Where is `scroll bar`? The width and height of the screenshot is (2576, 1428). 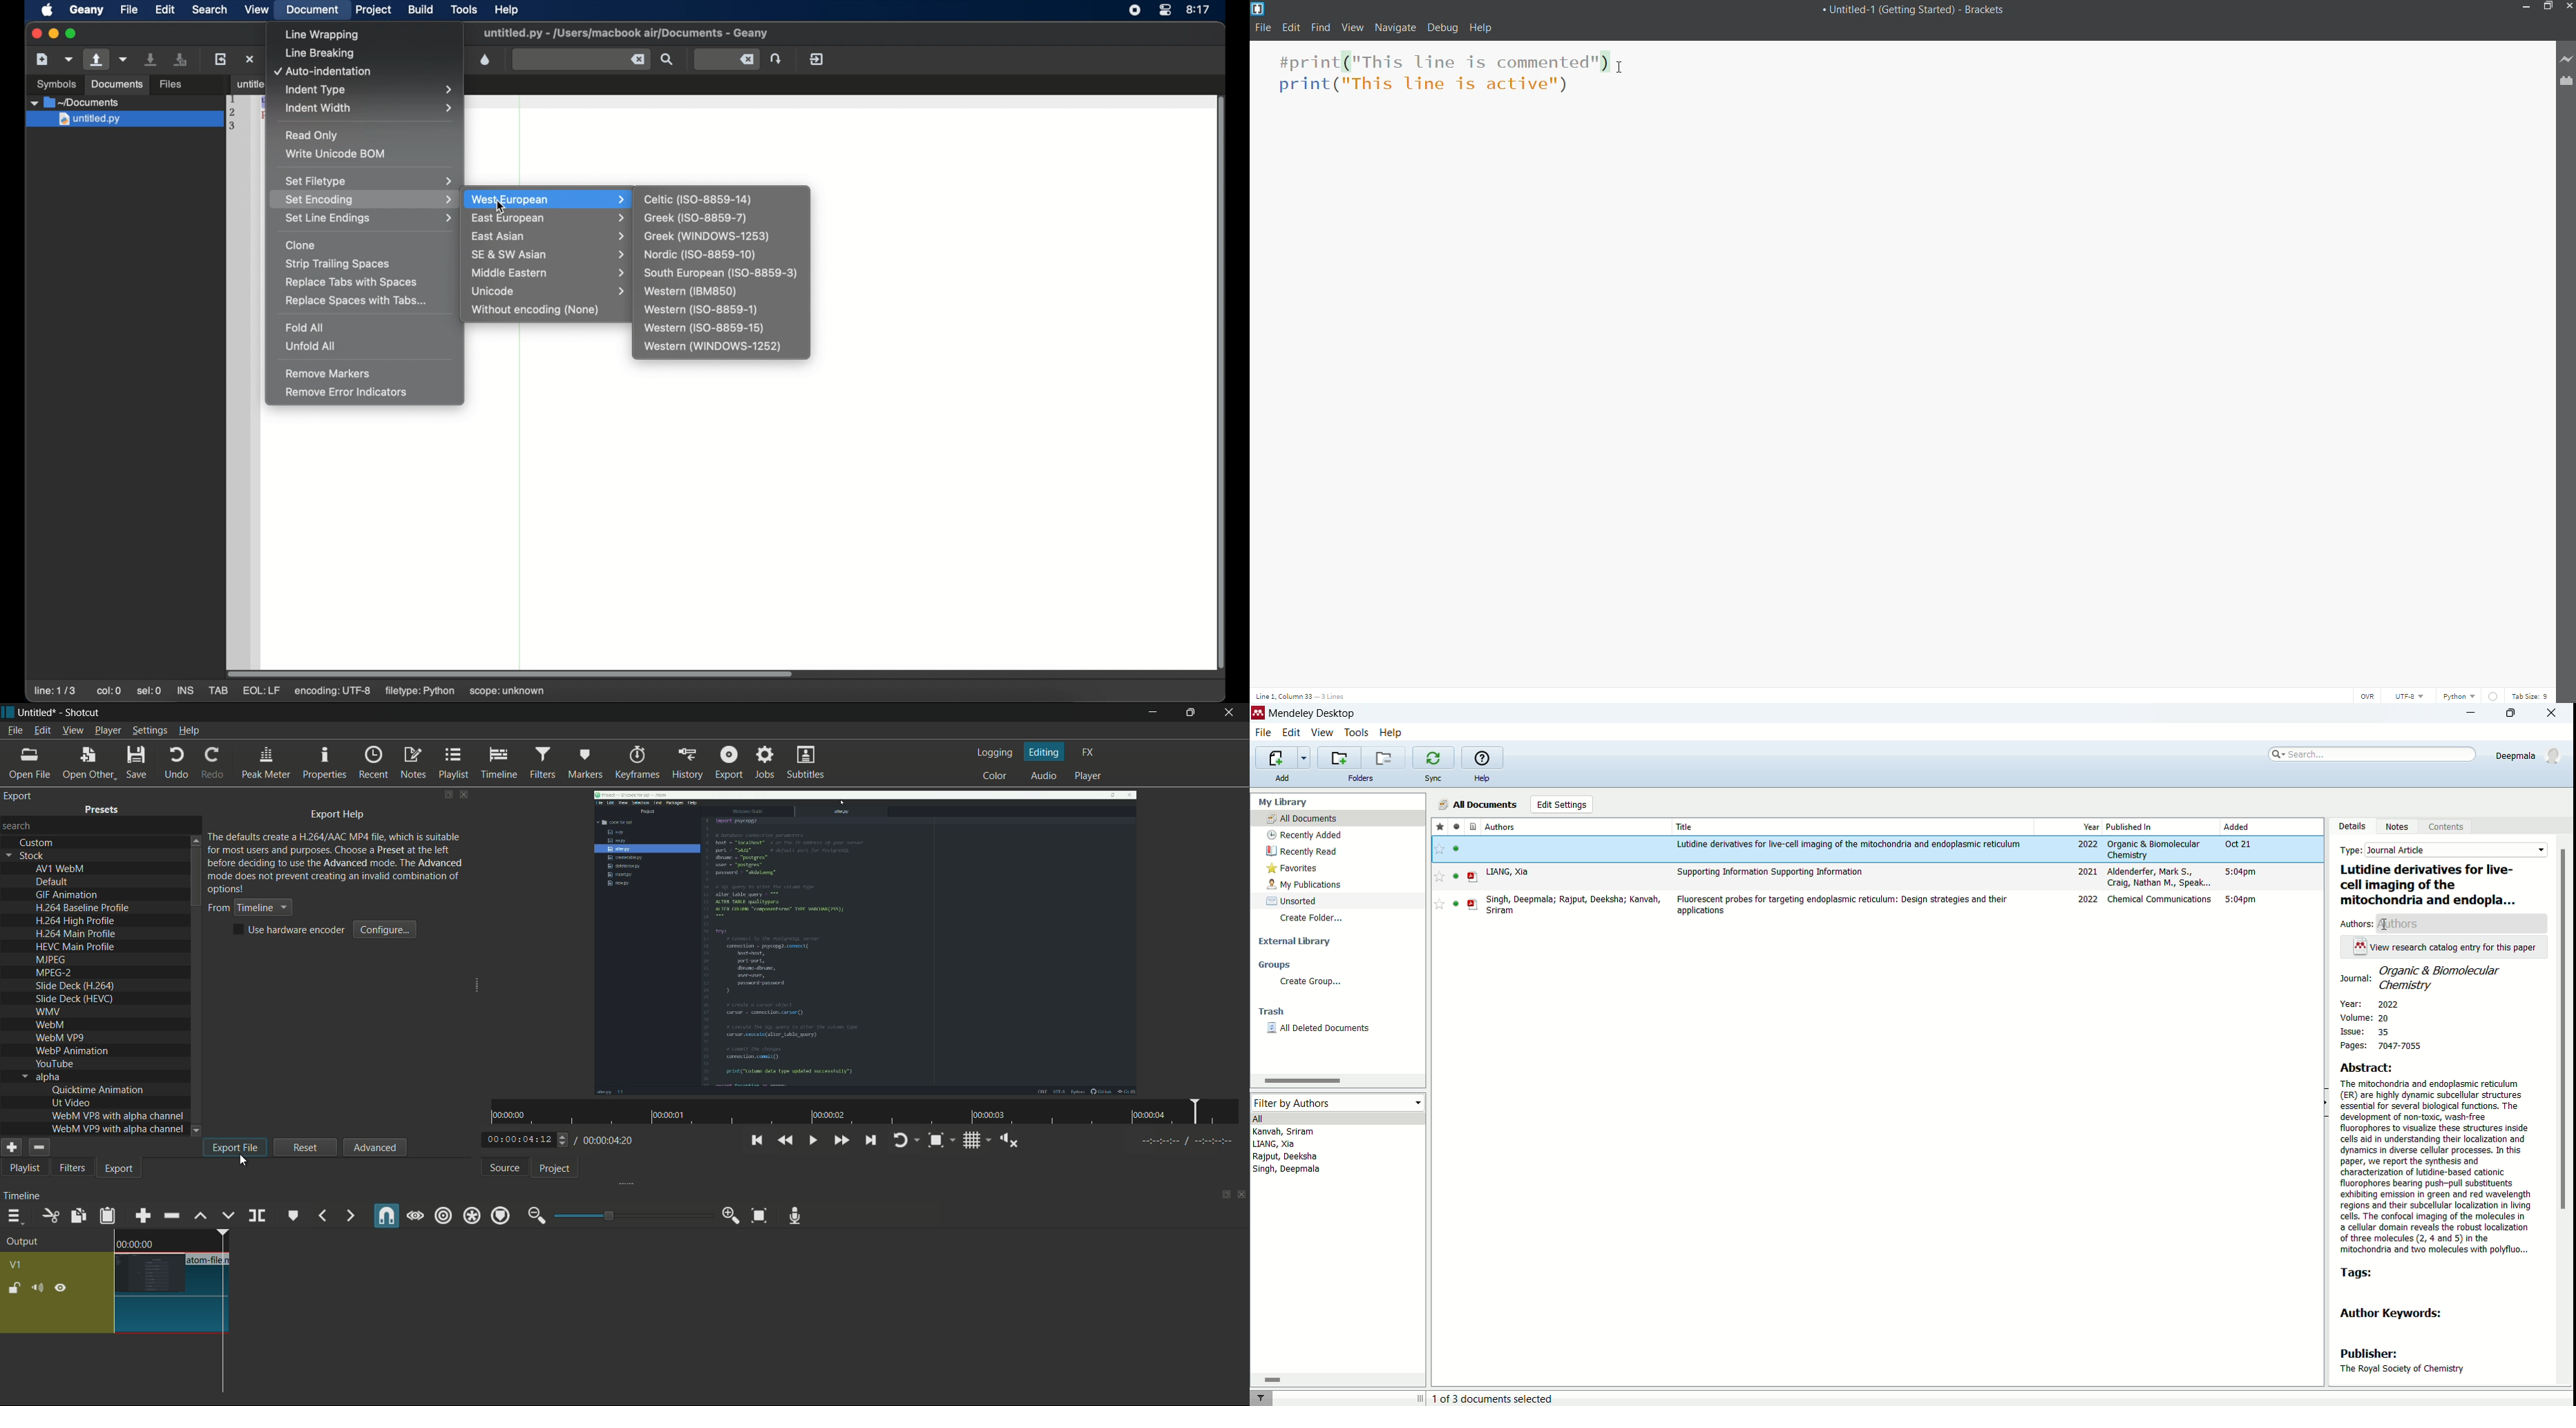
scroll bar is located at coordinates (196, 879).